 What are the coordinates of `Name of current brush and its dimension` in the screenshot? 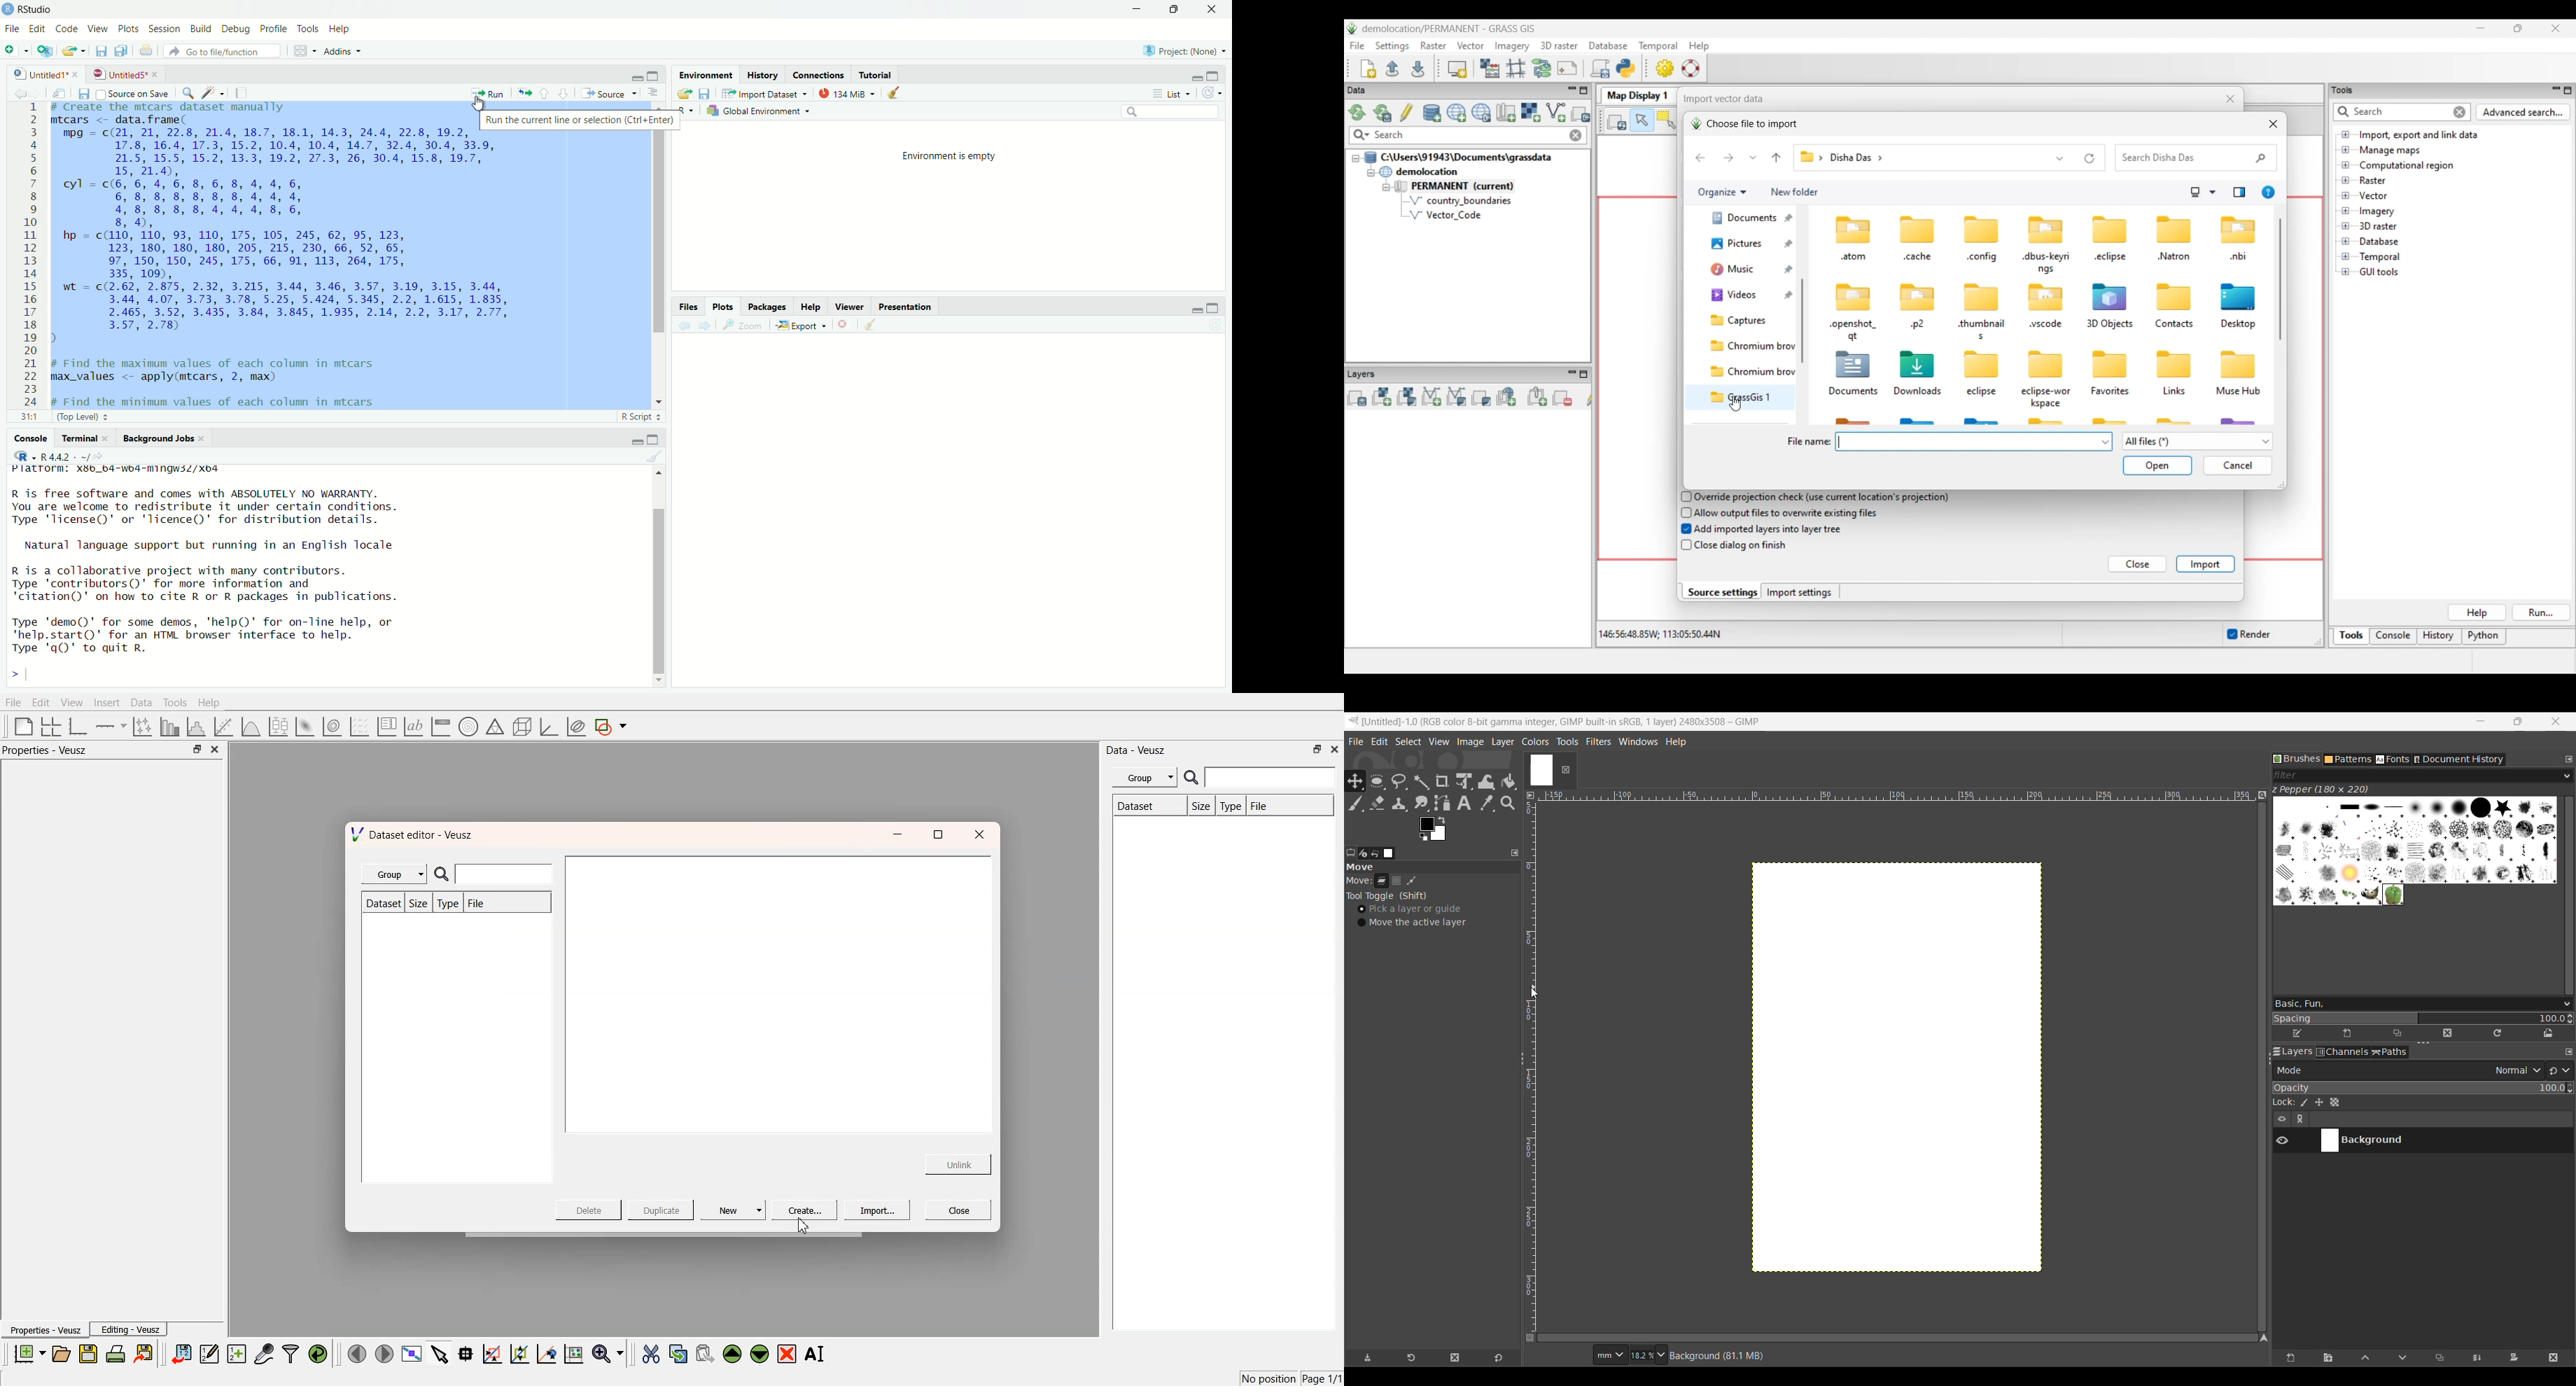 It's located at (2320, 790).